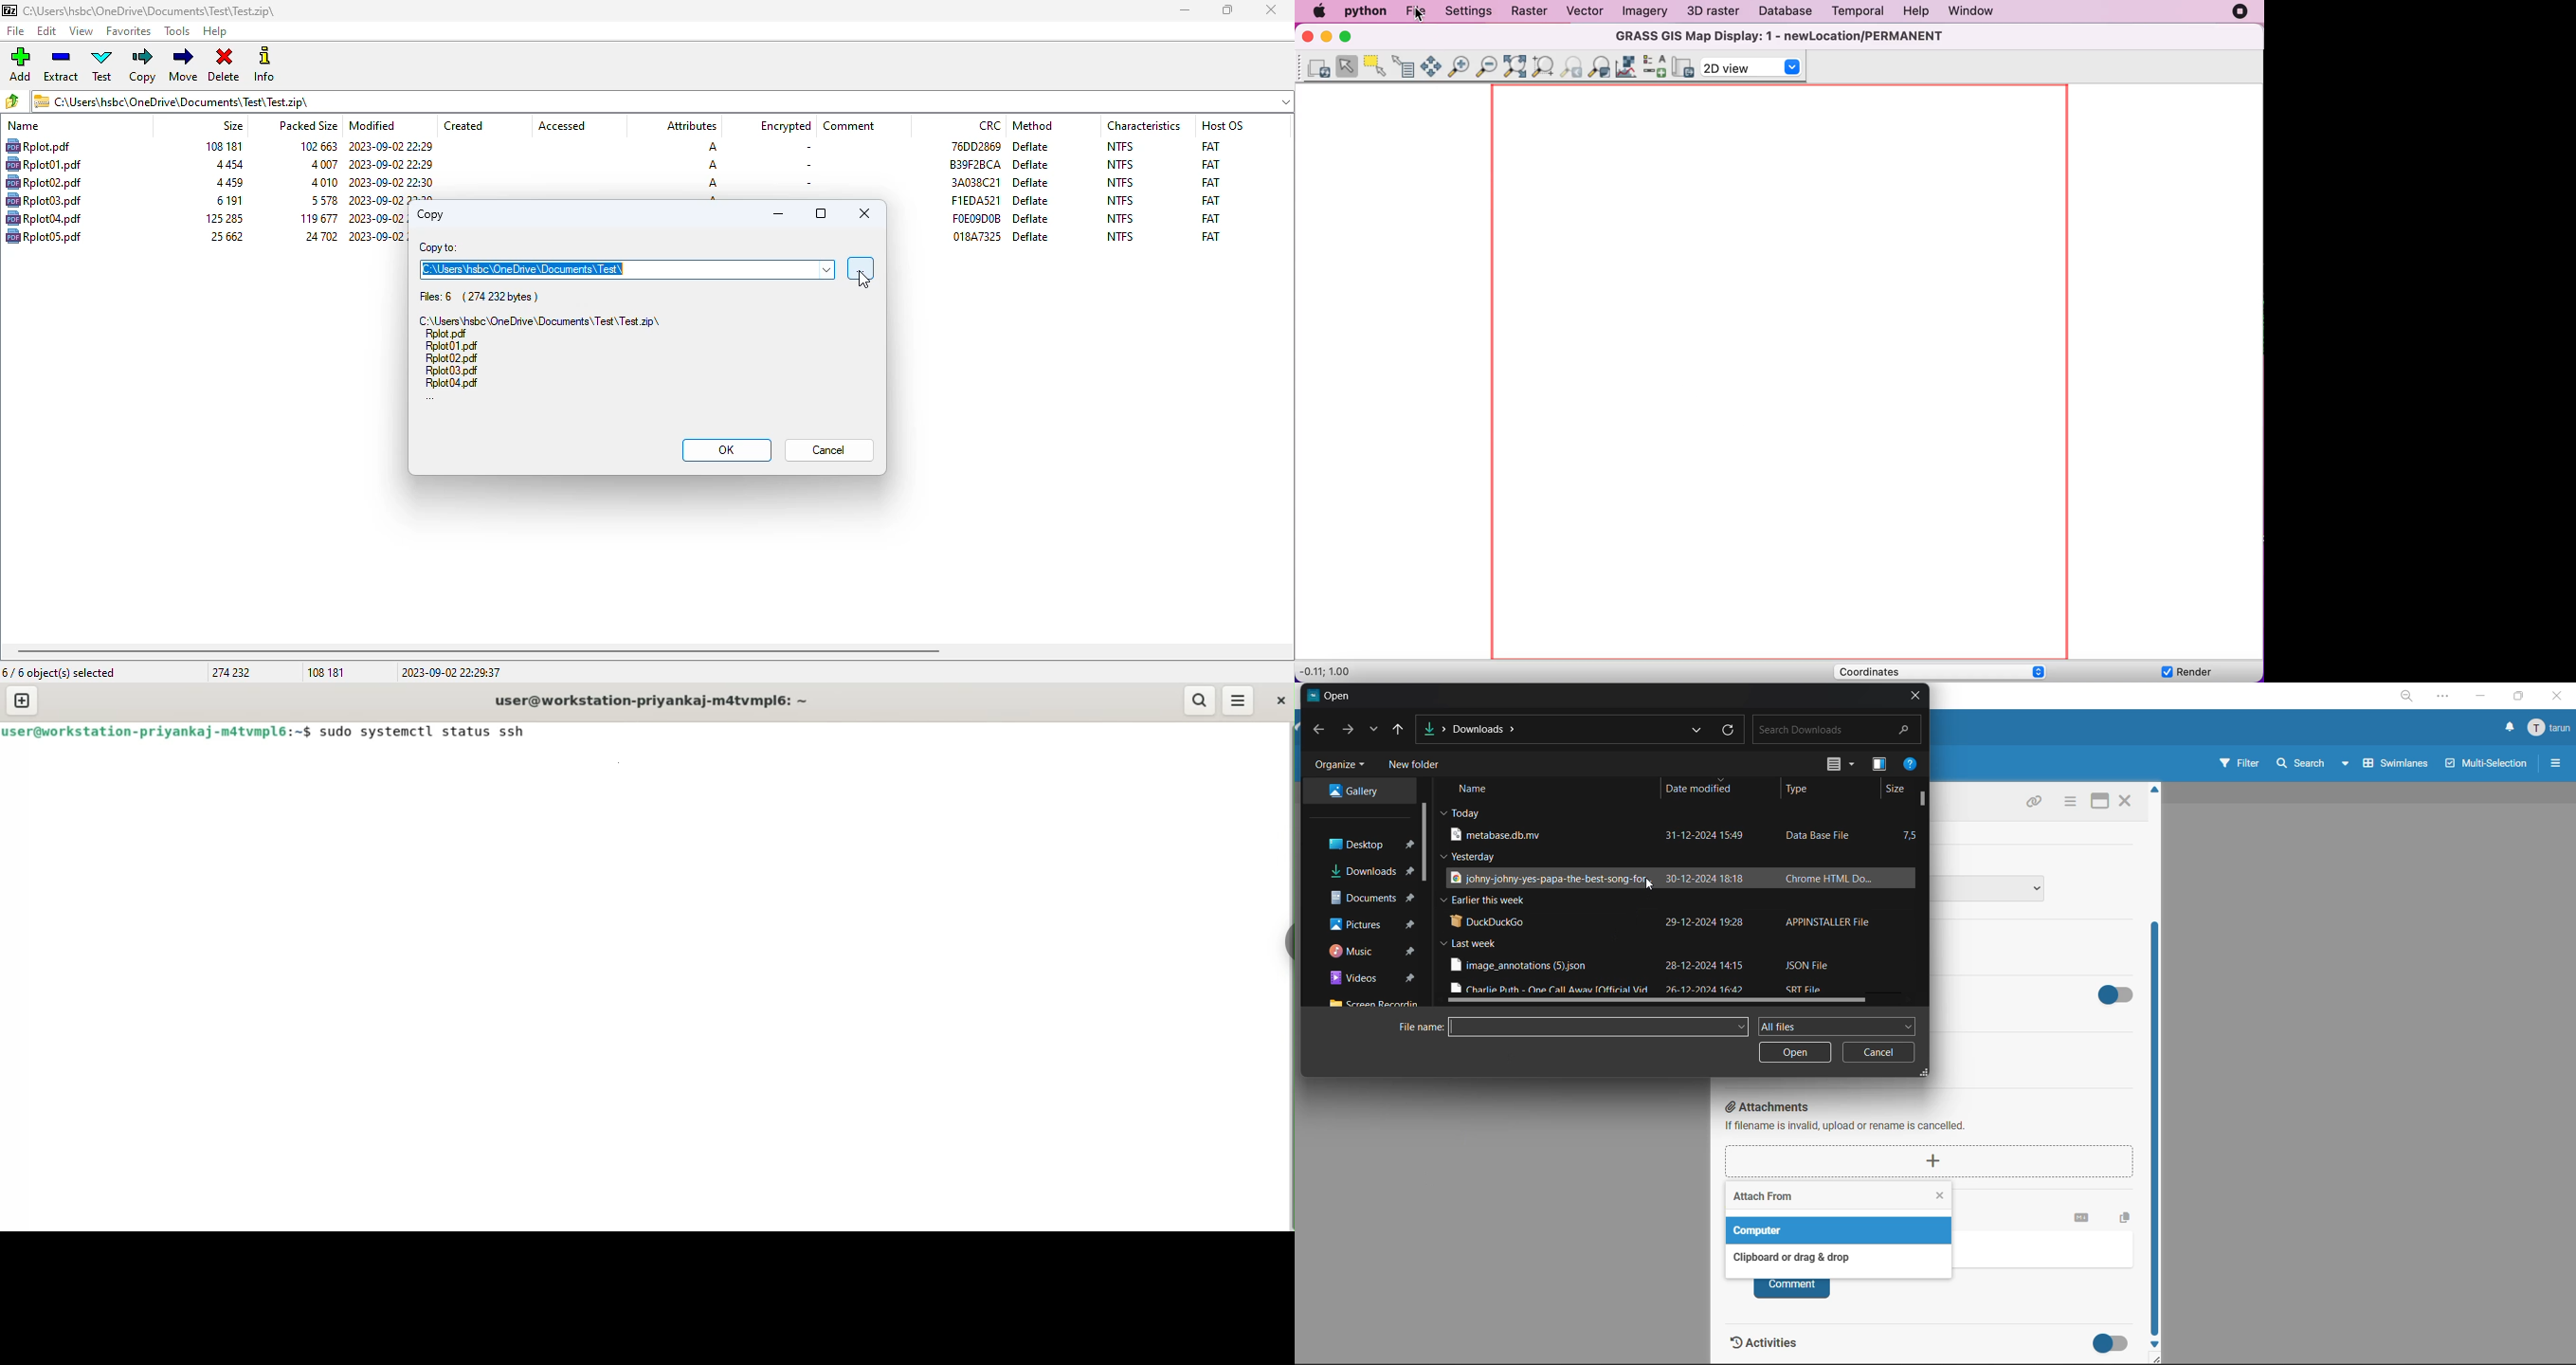 This screenshot has width=2576, height=1372. Describe the element at coordinates (375, 235) in the screenshot. I see `modified date & time` at that location.